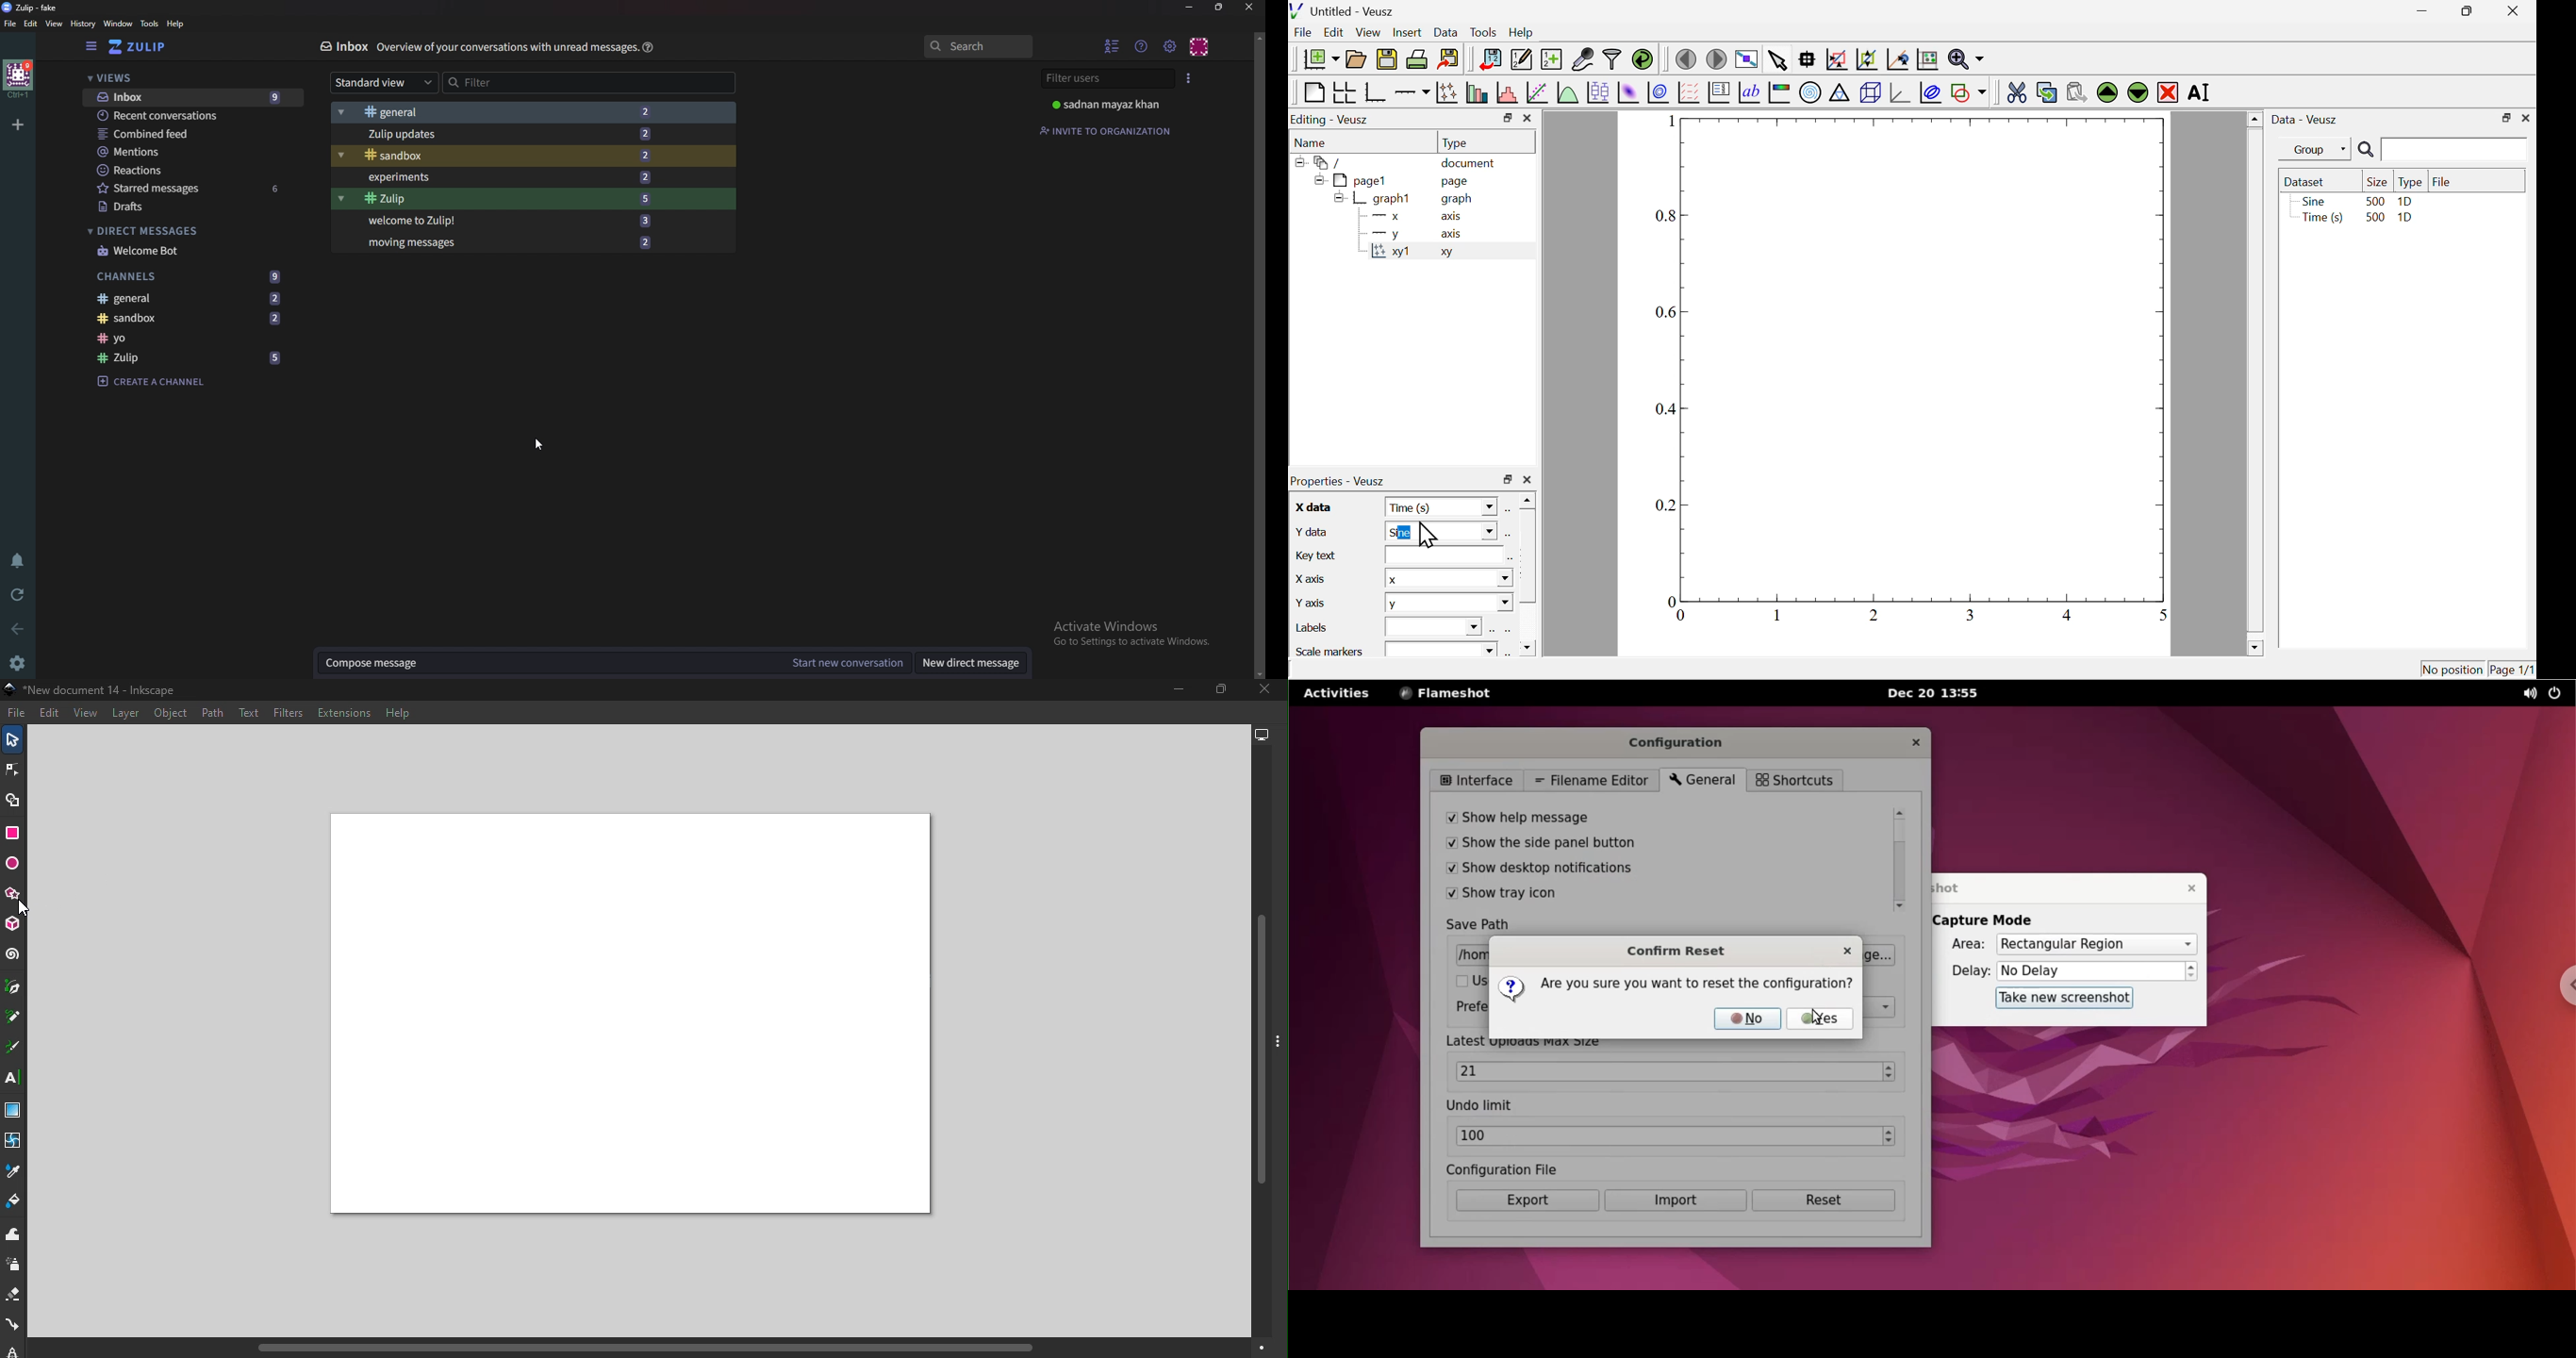 The image size is (2576, 1372). I want to click on General, so click(185, 299).